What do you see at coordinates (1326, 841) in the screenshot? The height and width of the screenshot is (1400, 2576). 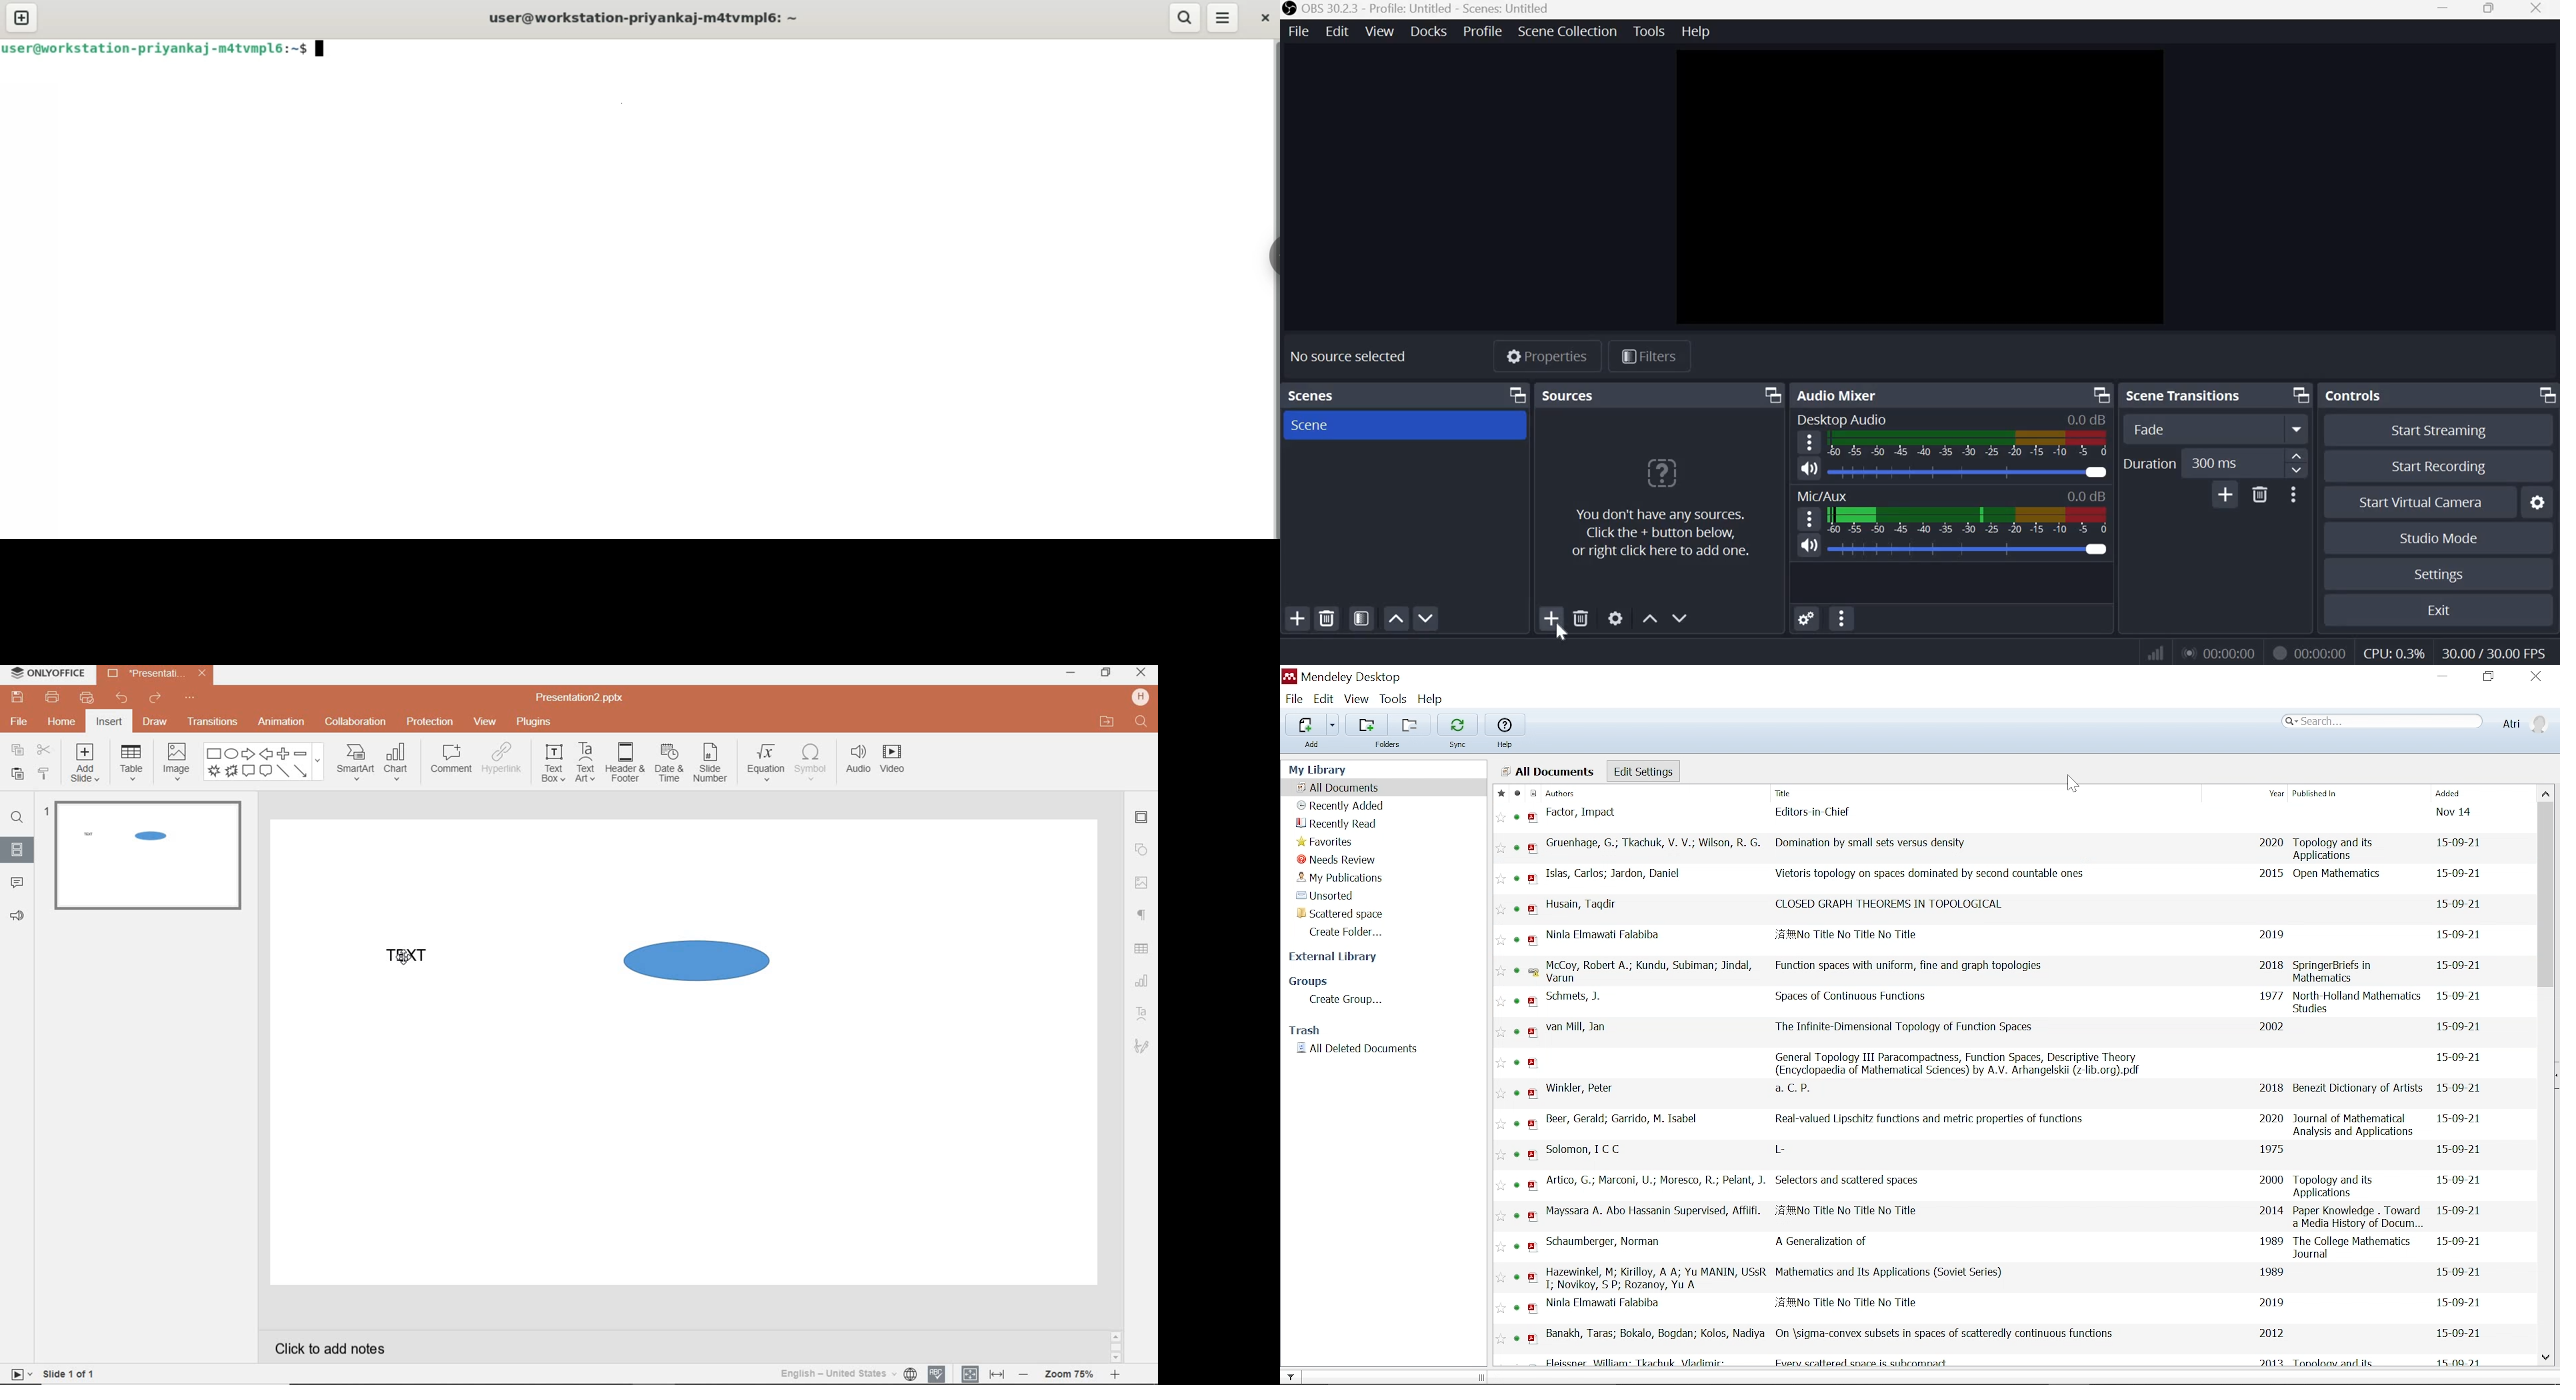 I see `Favorites` at bounding box center [1326, 841].